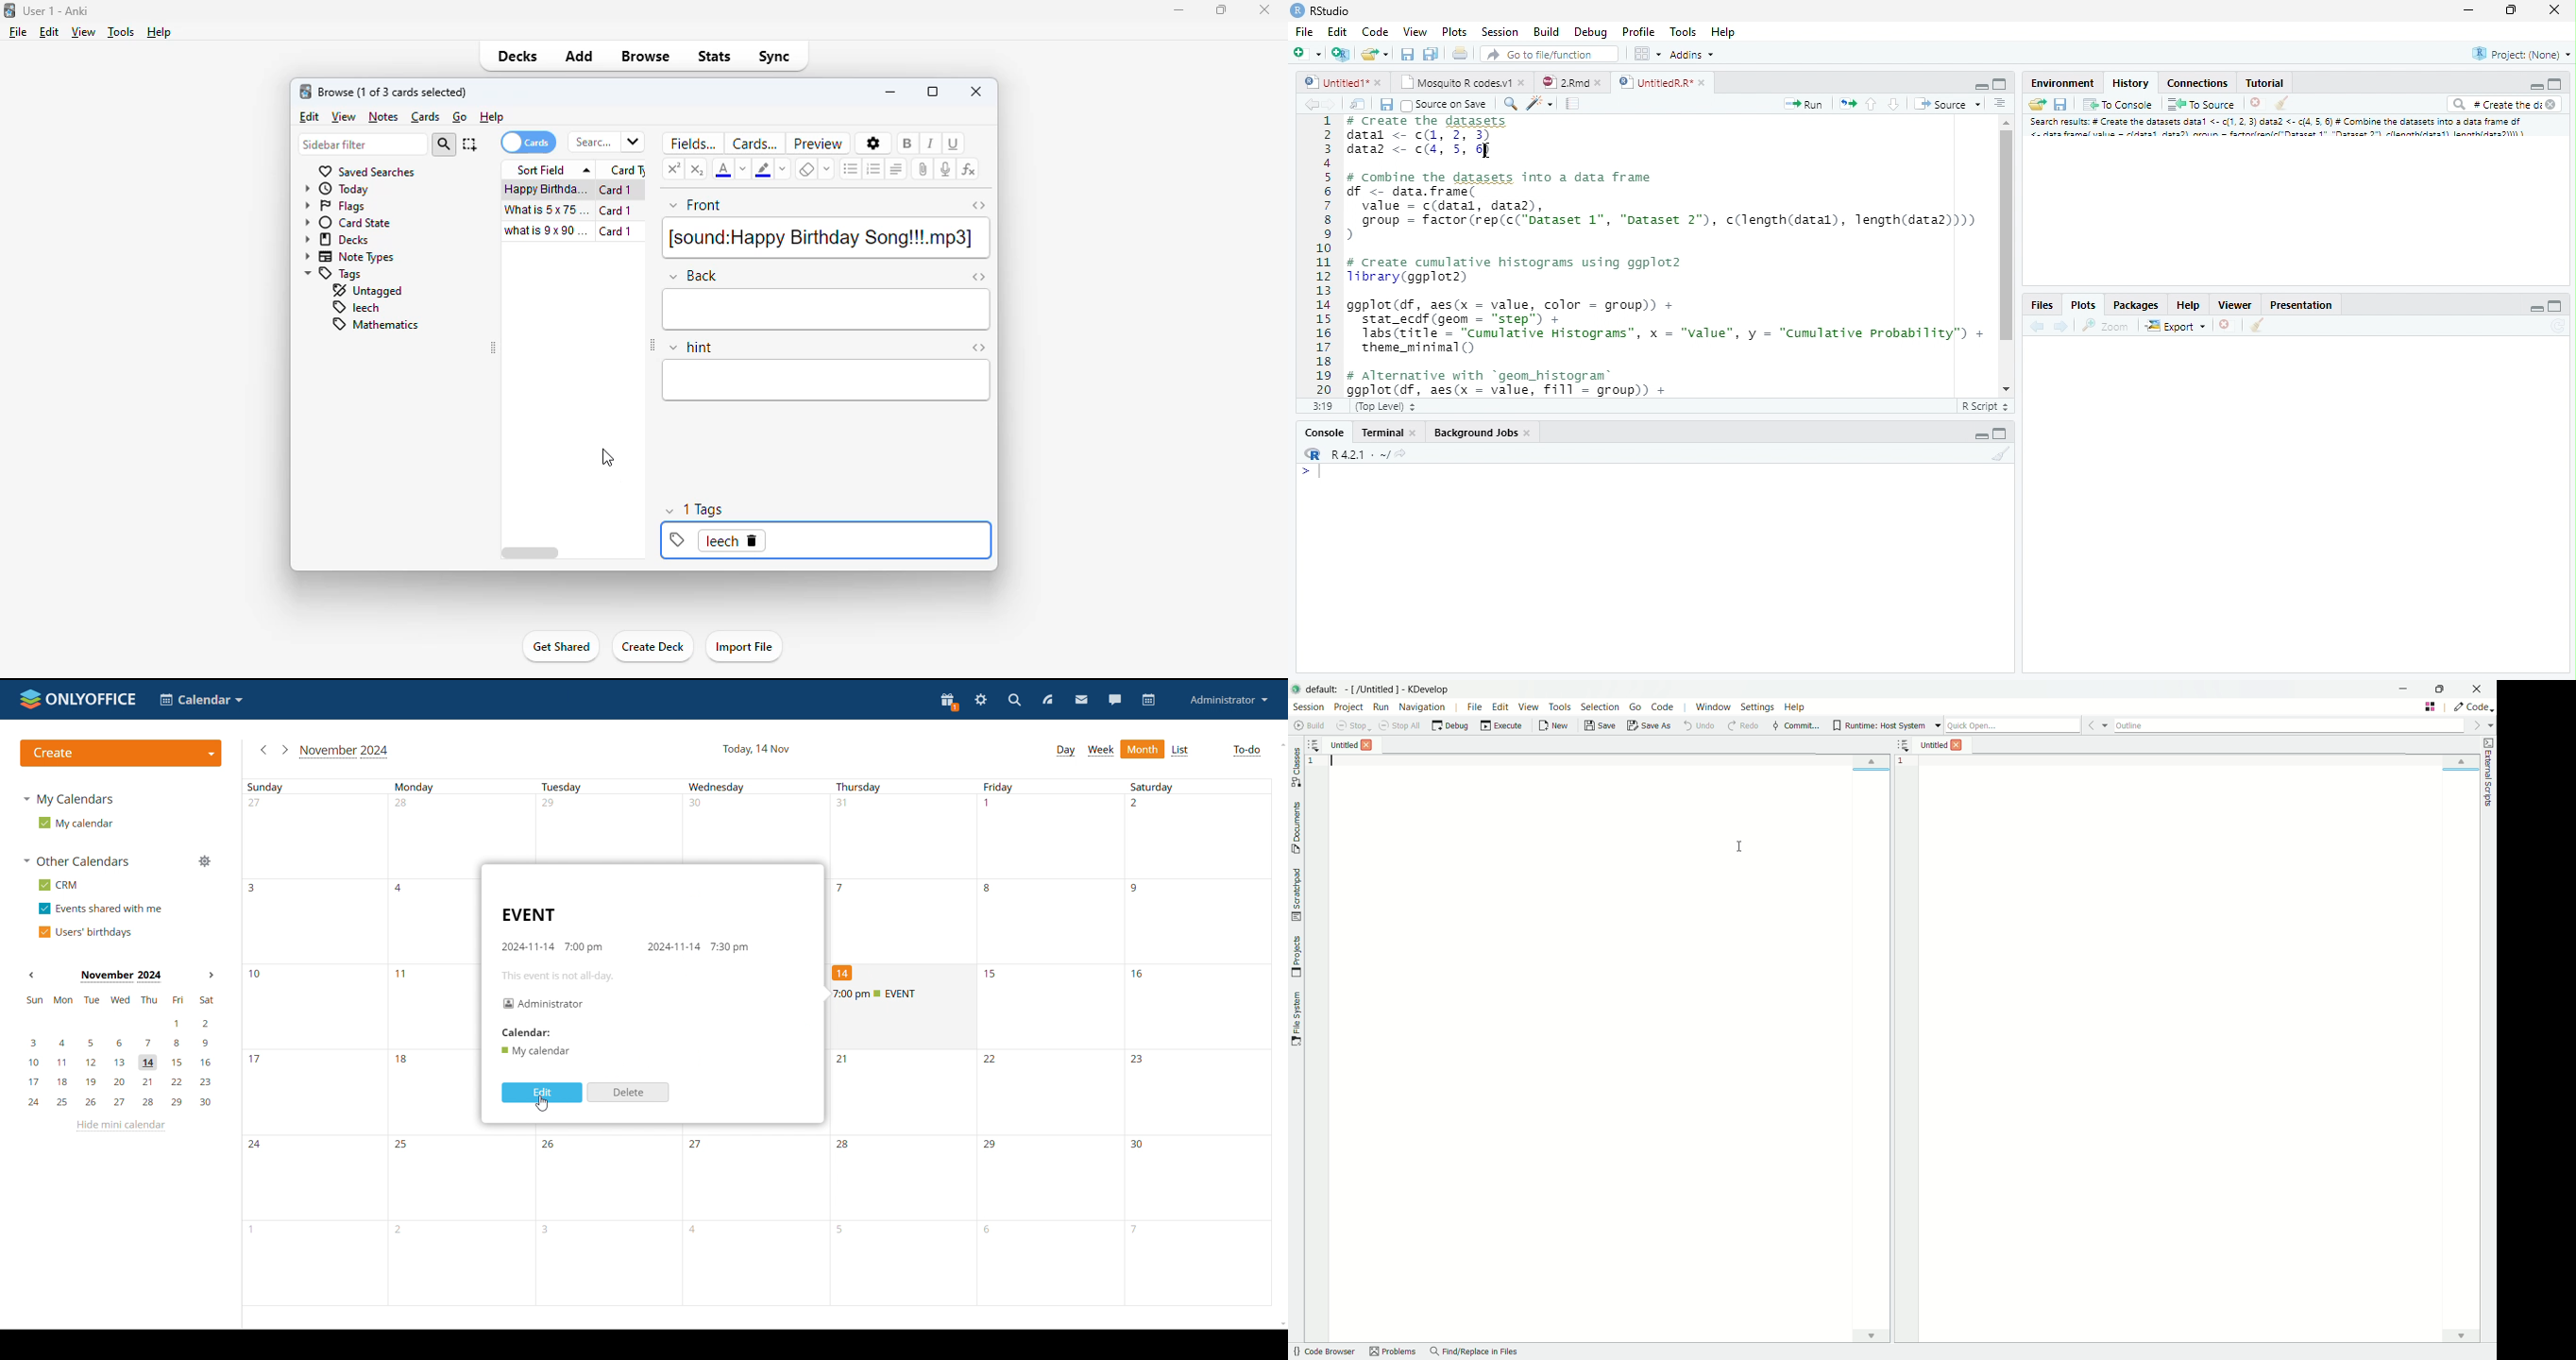 The height and width of the screenshot is (1372, 2576). Describe the element at coordinates (2038, 328) in the screenshot. I see `back` at that location.